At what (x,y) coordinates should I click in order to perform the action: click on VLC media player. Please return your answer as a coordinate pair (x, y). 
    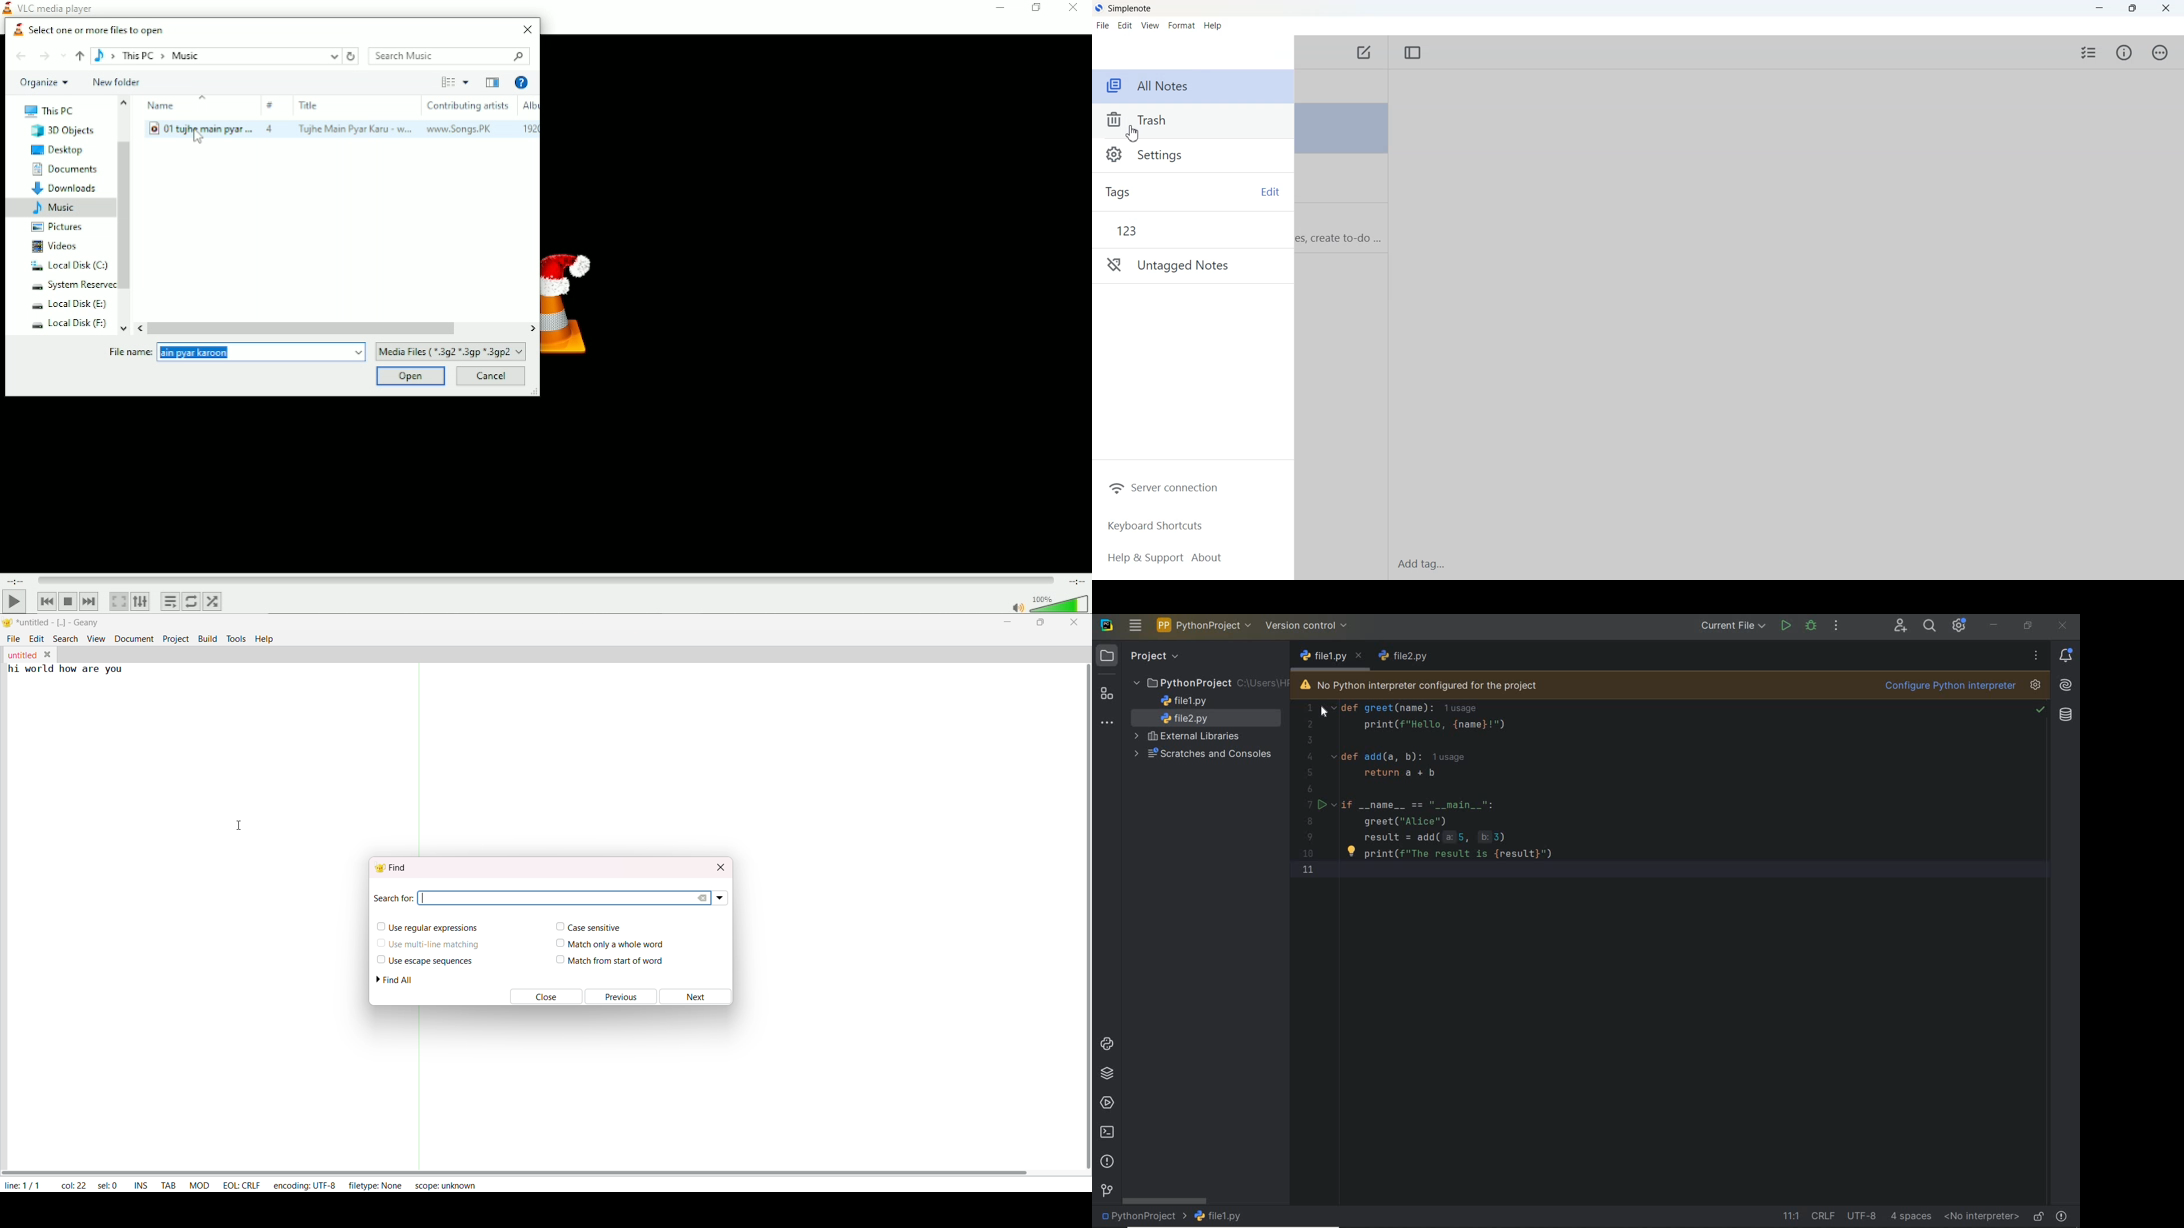
    Looking at the image, I should click on (49, 7).